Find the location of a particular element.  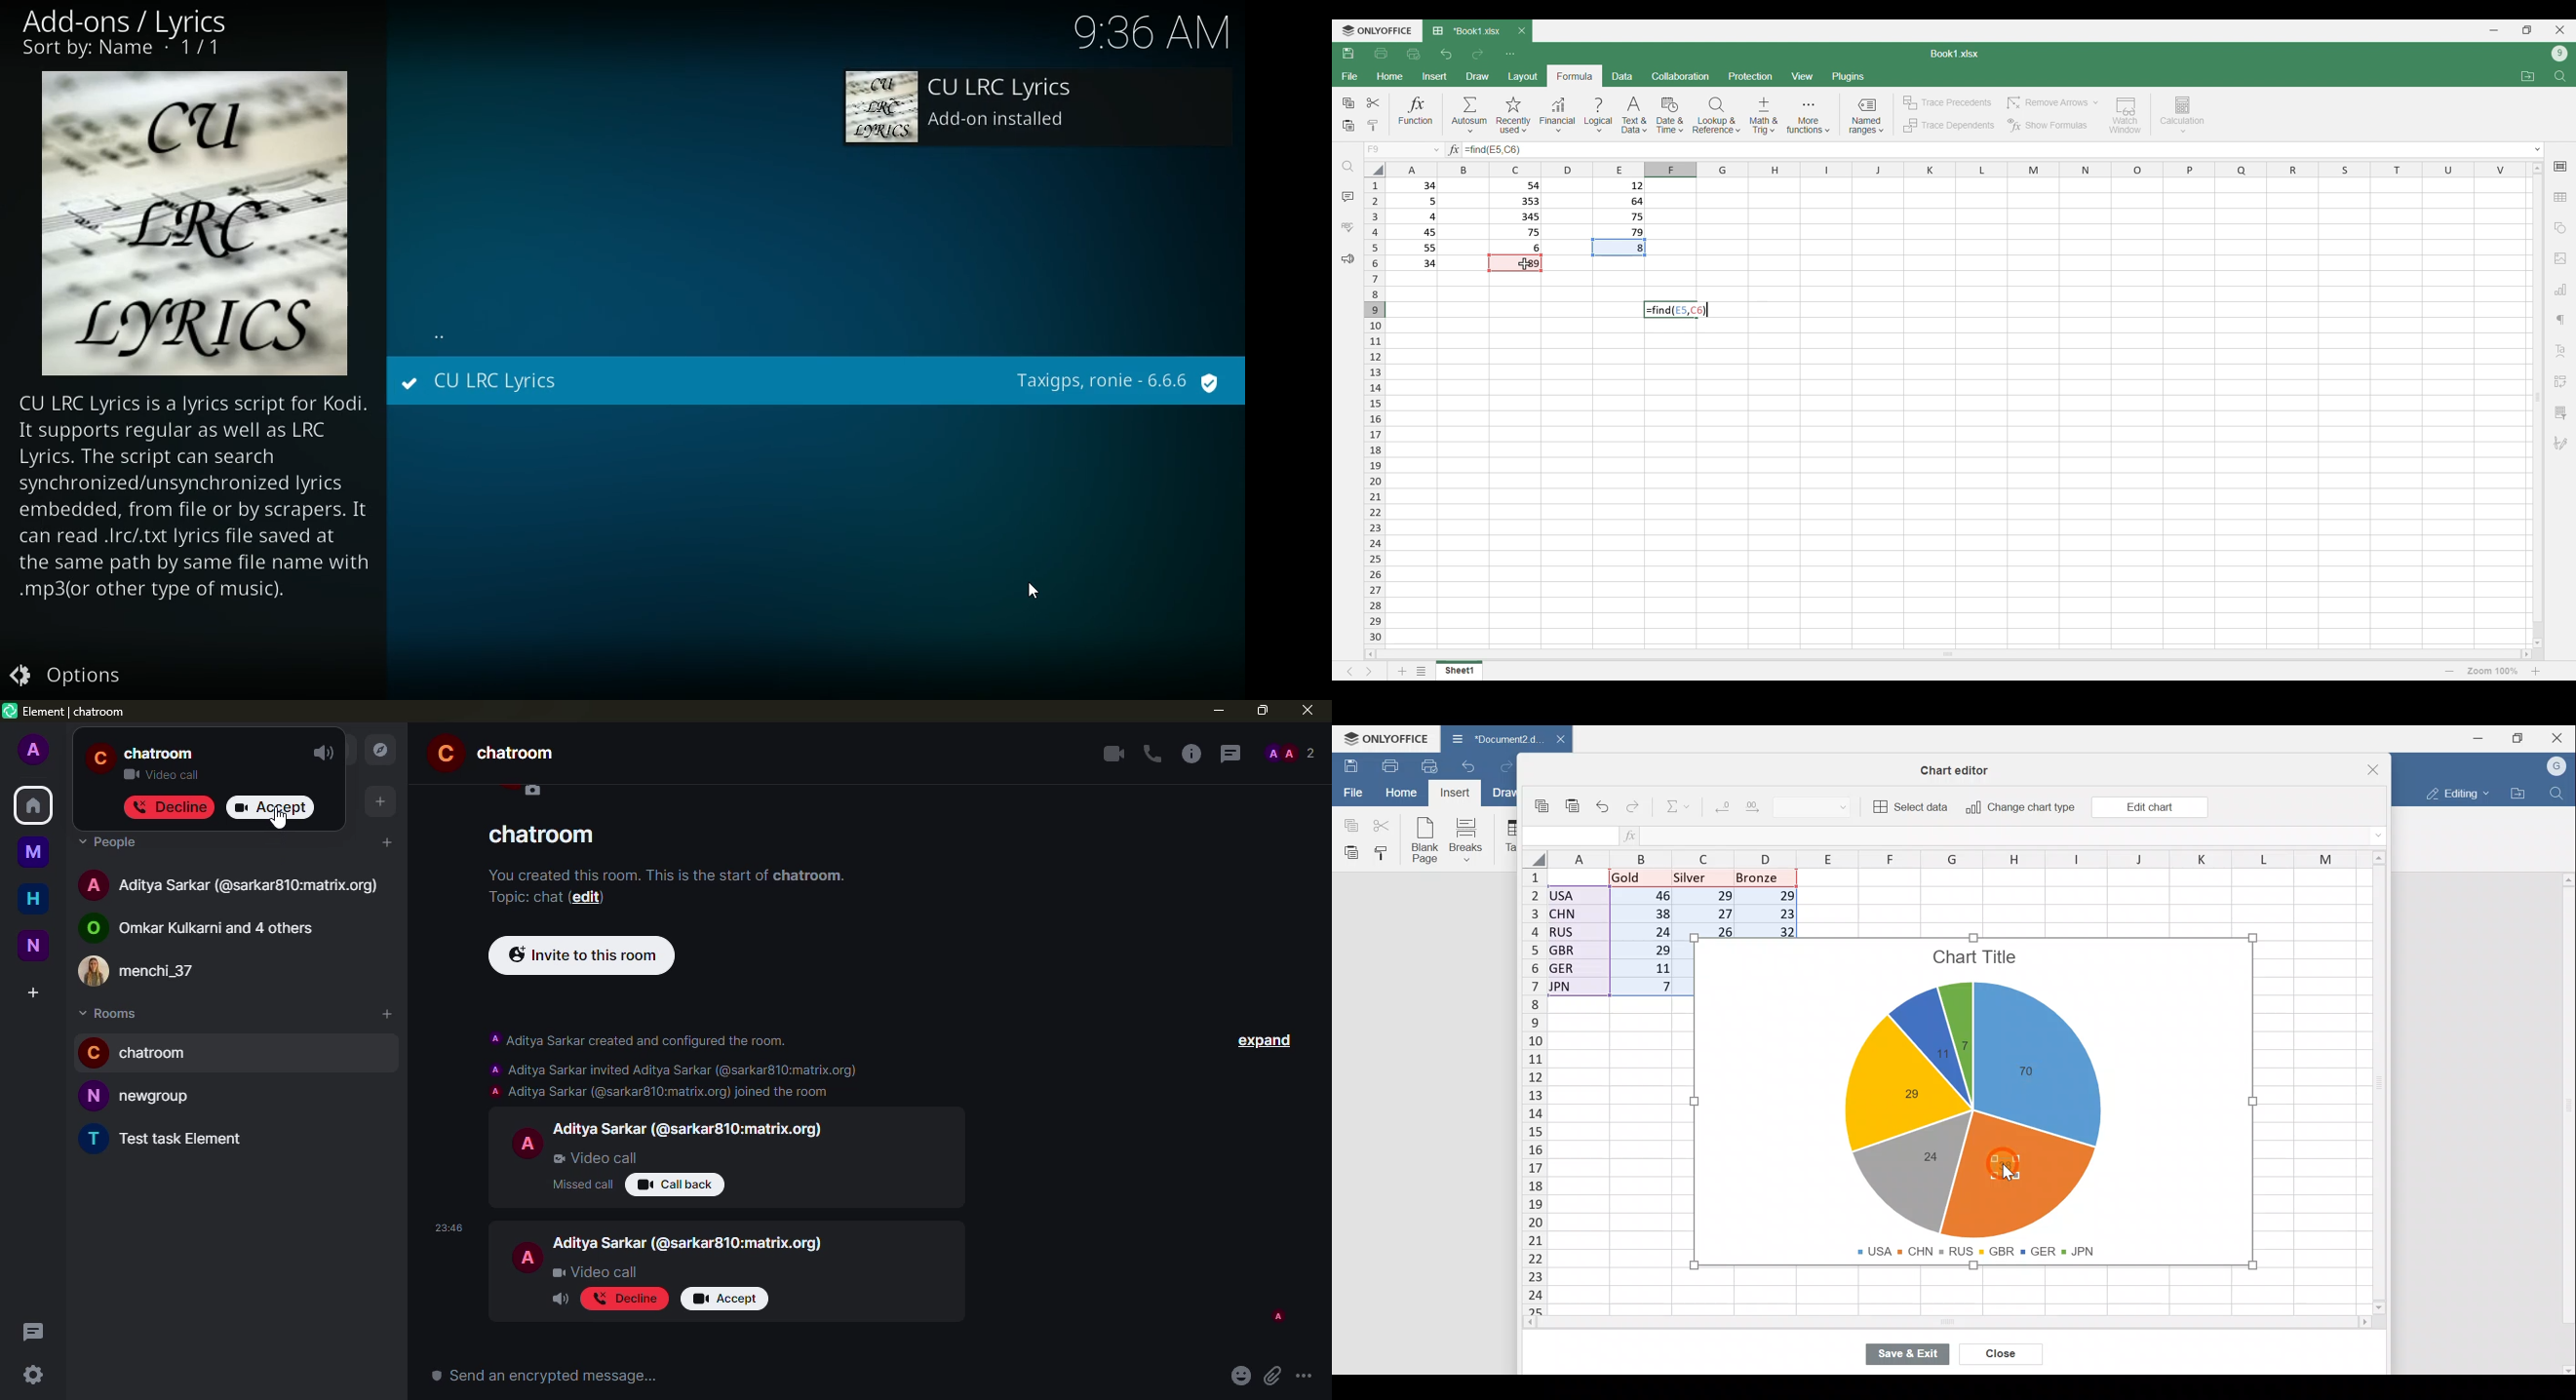

add-on installed is located at coordinates (1025, 113).